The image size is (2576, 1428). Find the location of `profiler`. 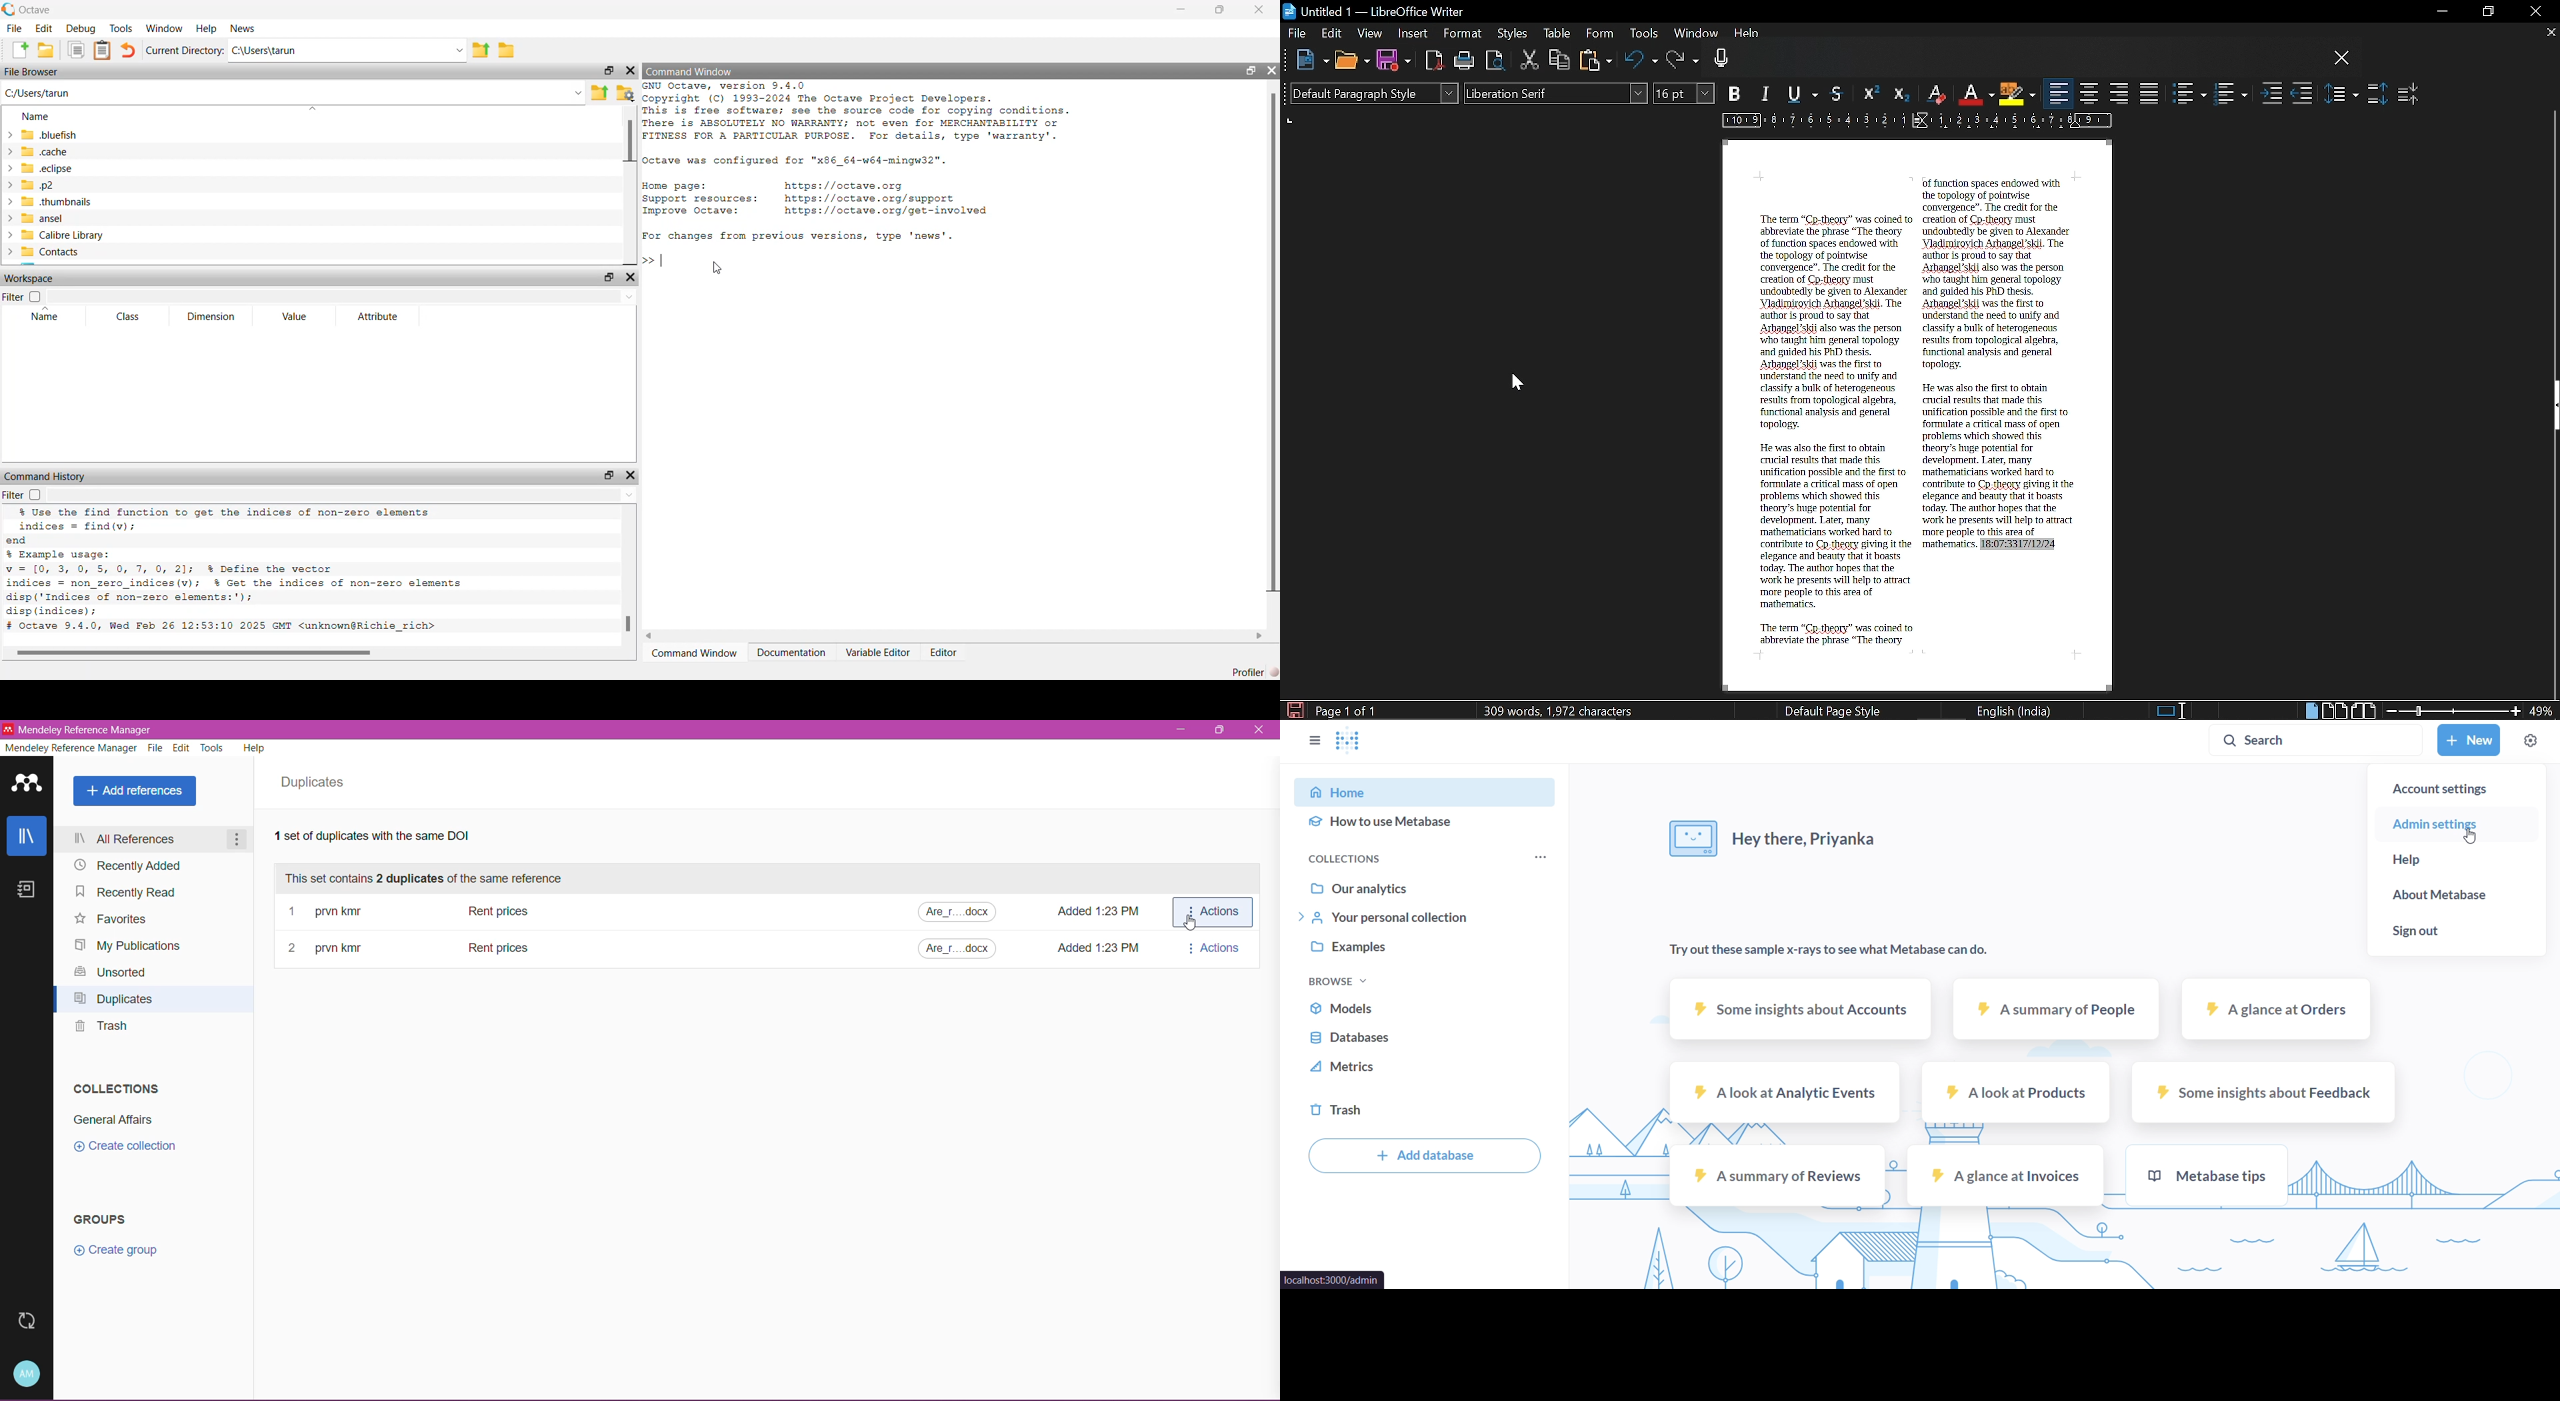

profiler is located at coordinates (1245, 672).